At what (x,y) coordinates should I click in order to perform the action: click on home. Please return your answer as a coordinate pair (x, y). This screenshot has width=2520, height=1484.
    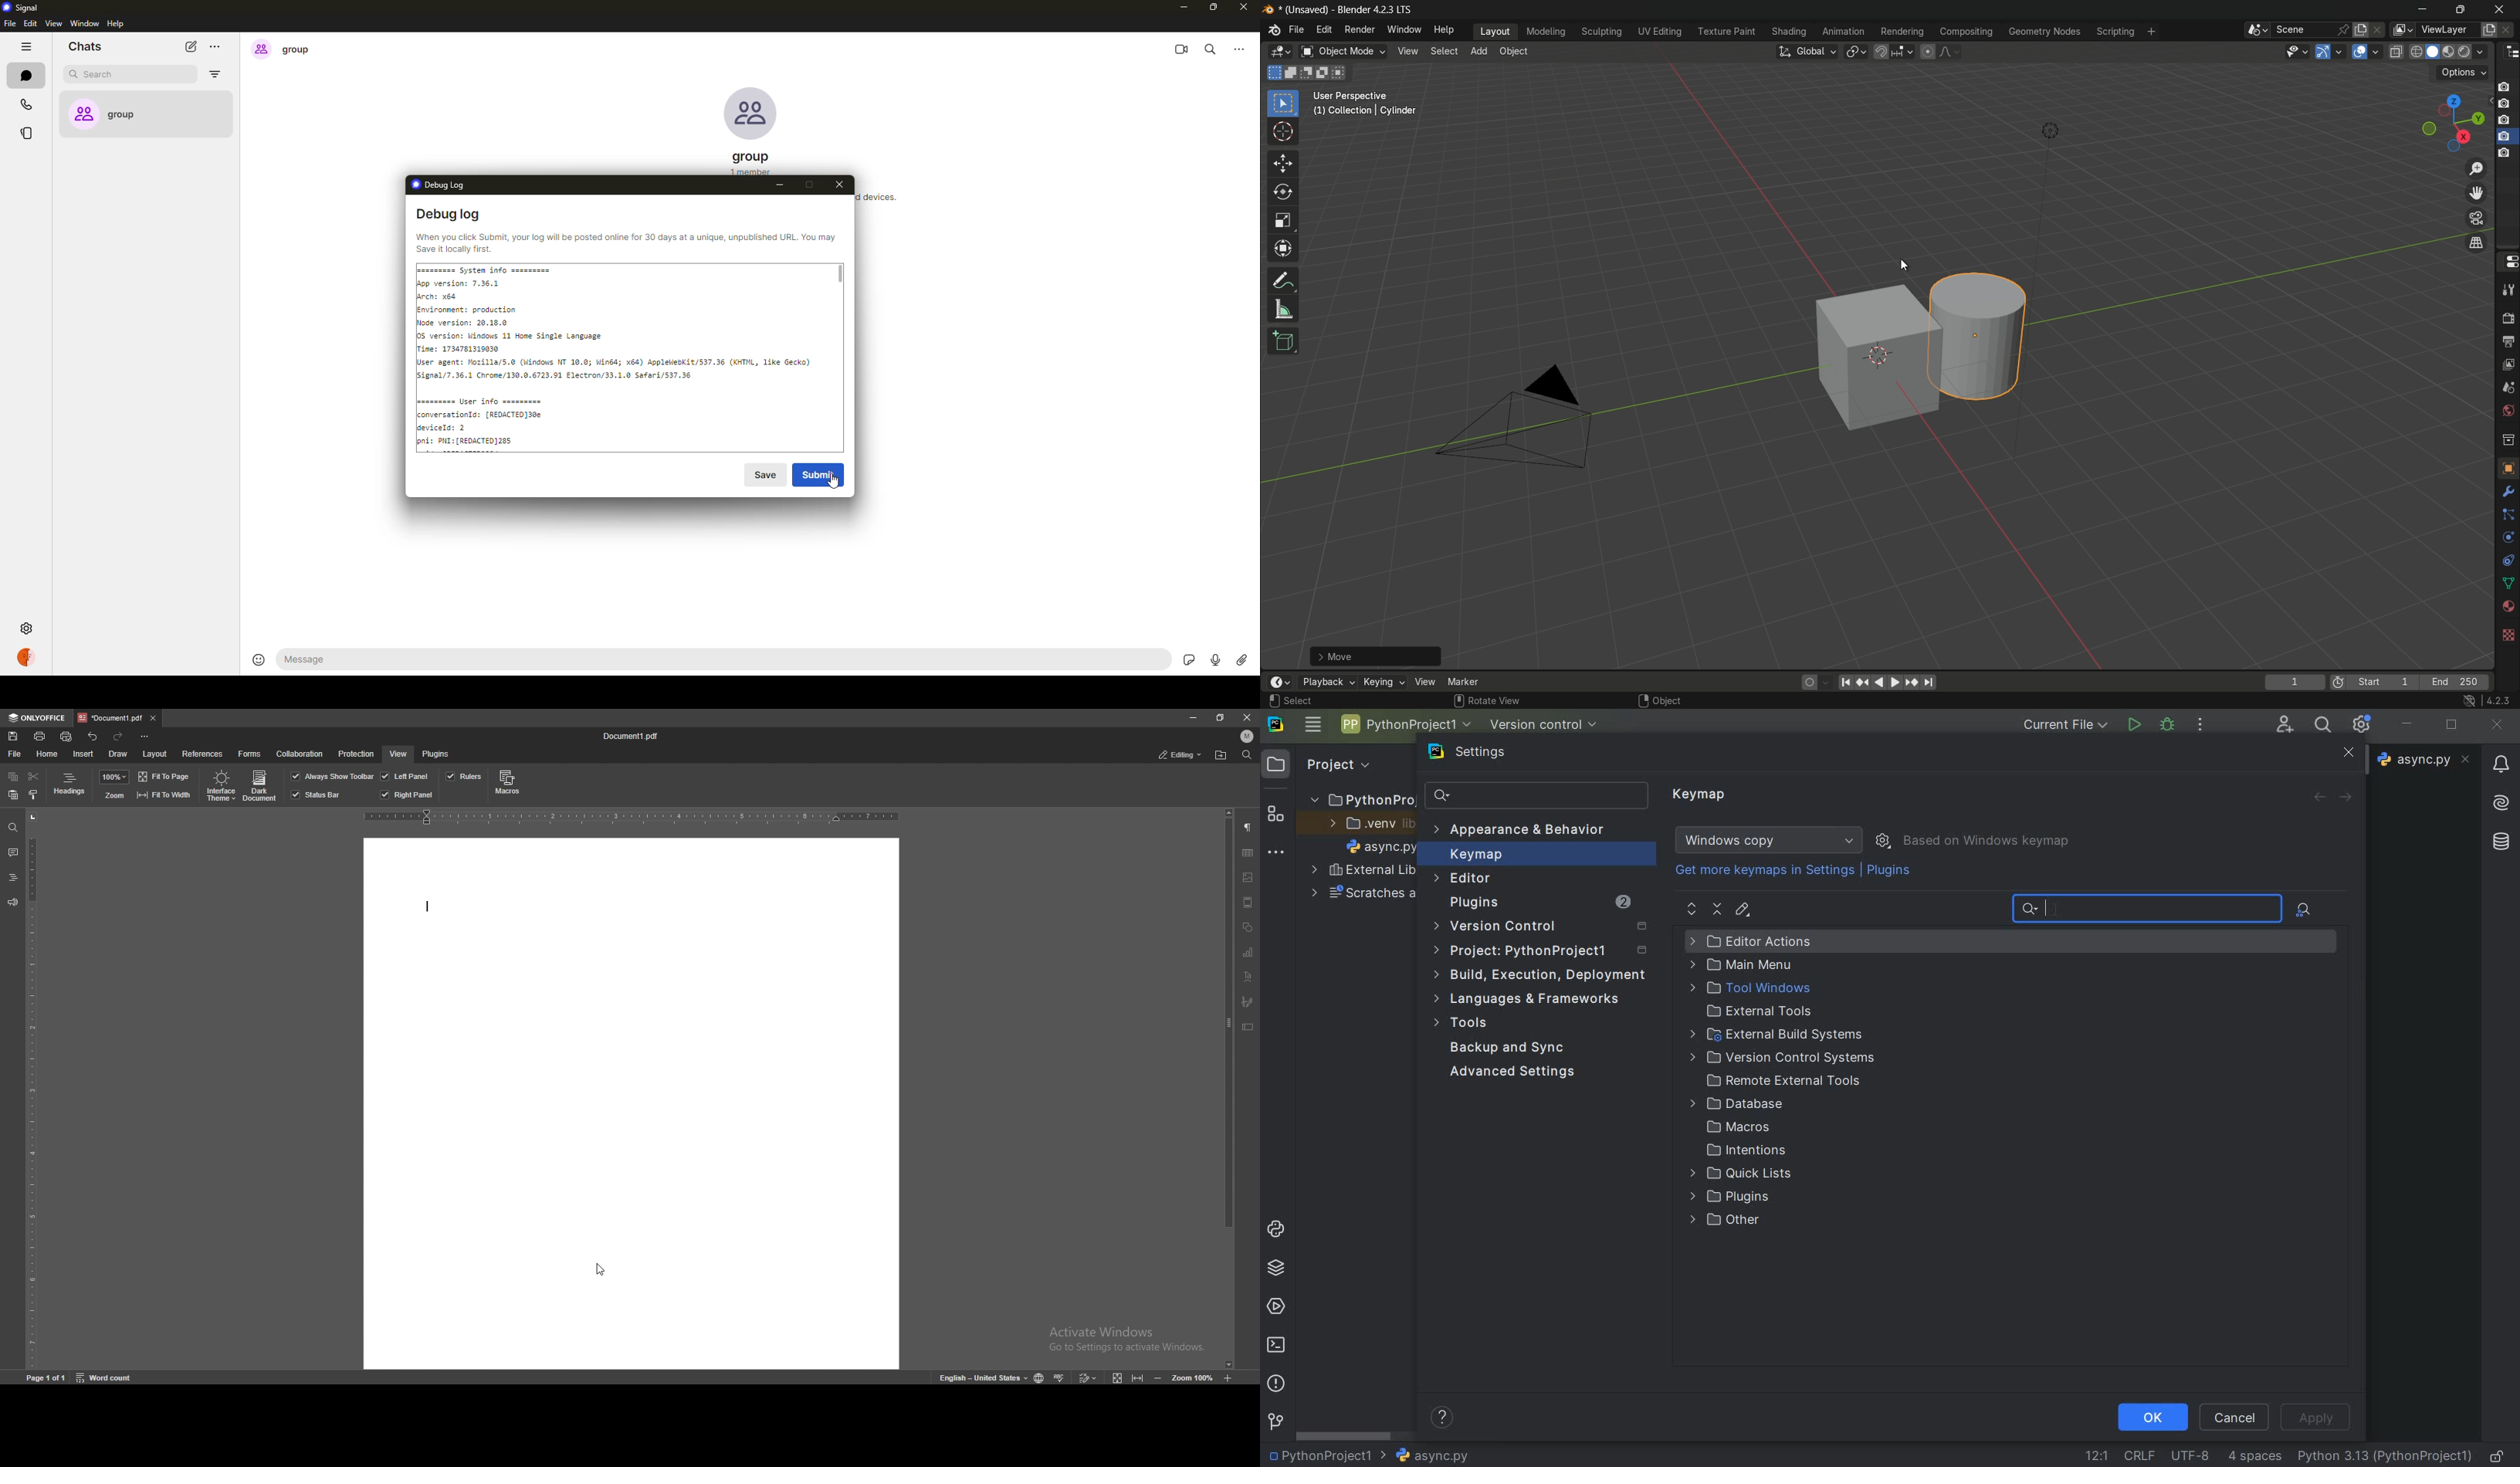
    Looking at the image, I should click on (48, 753).